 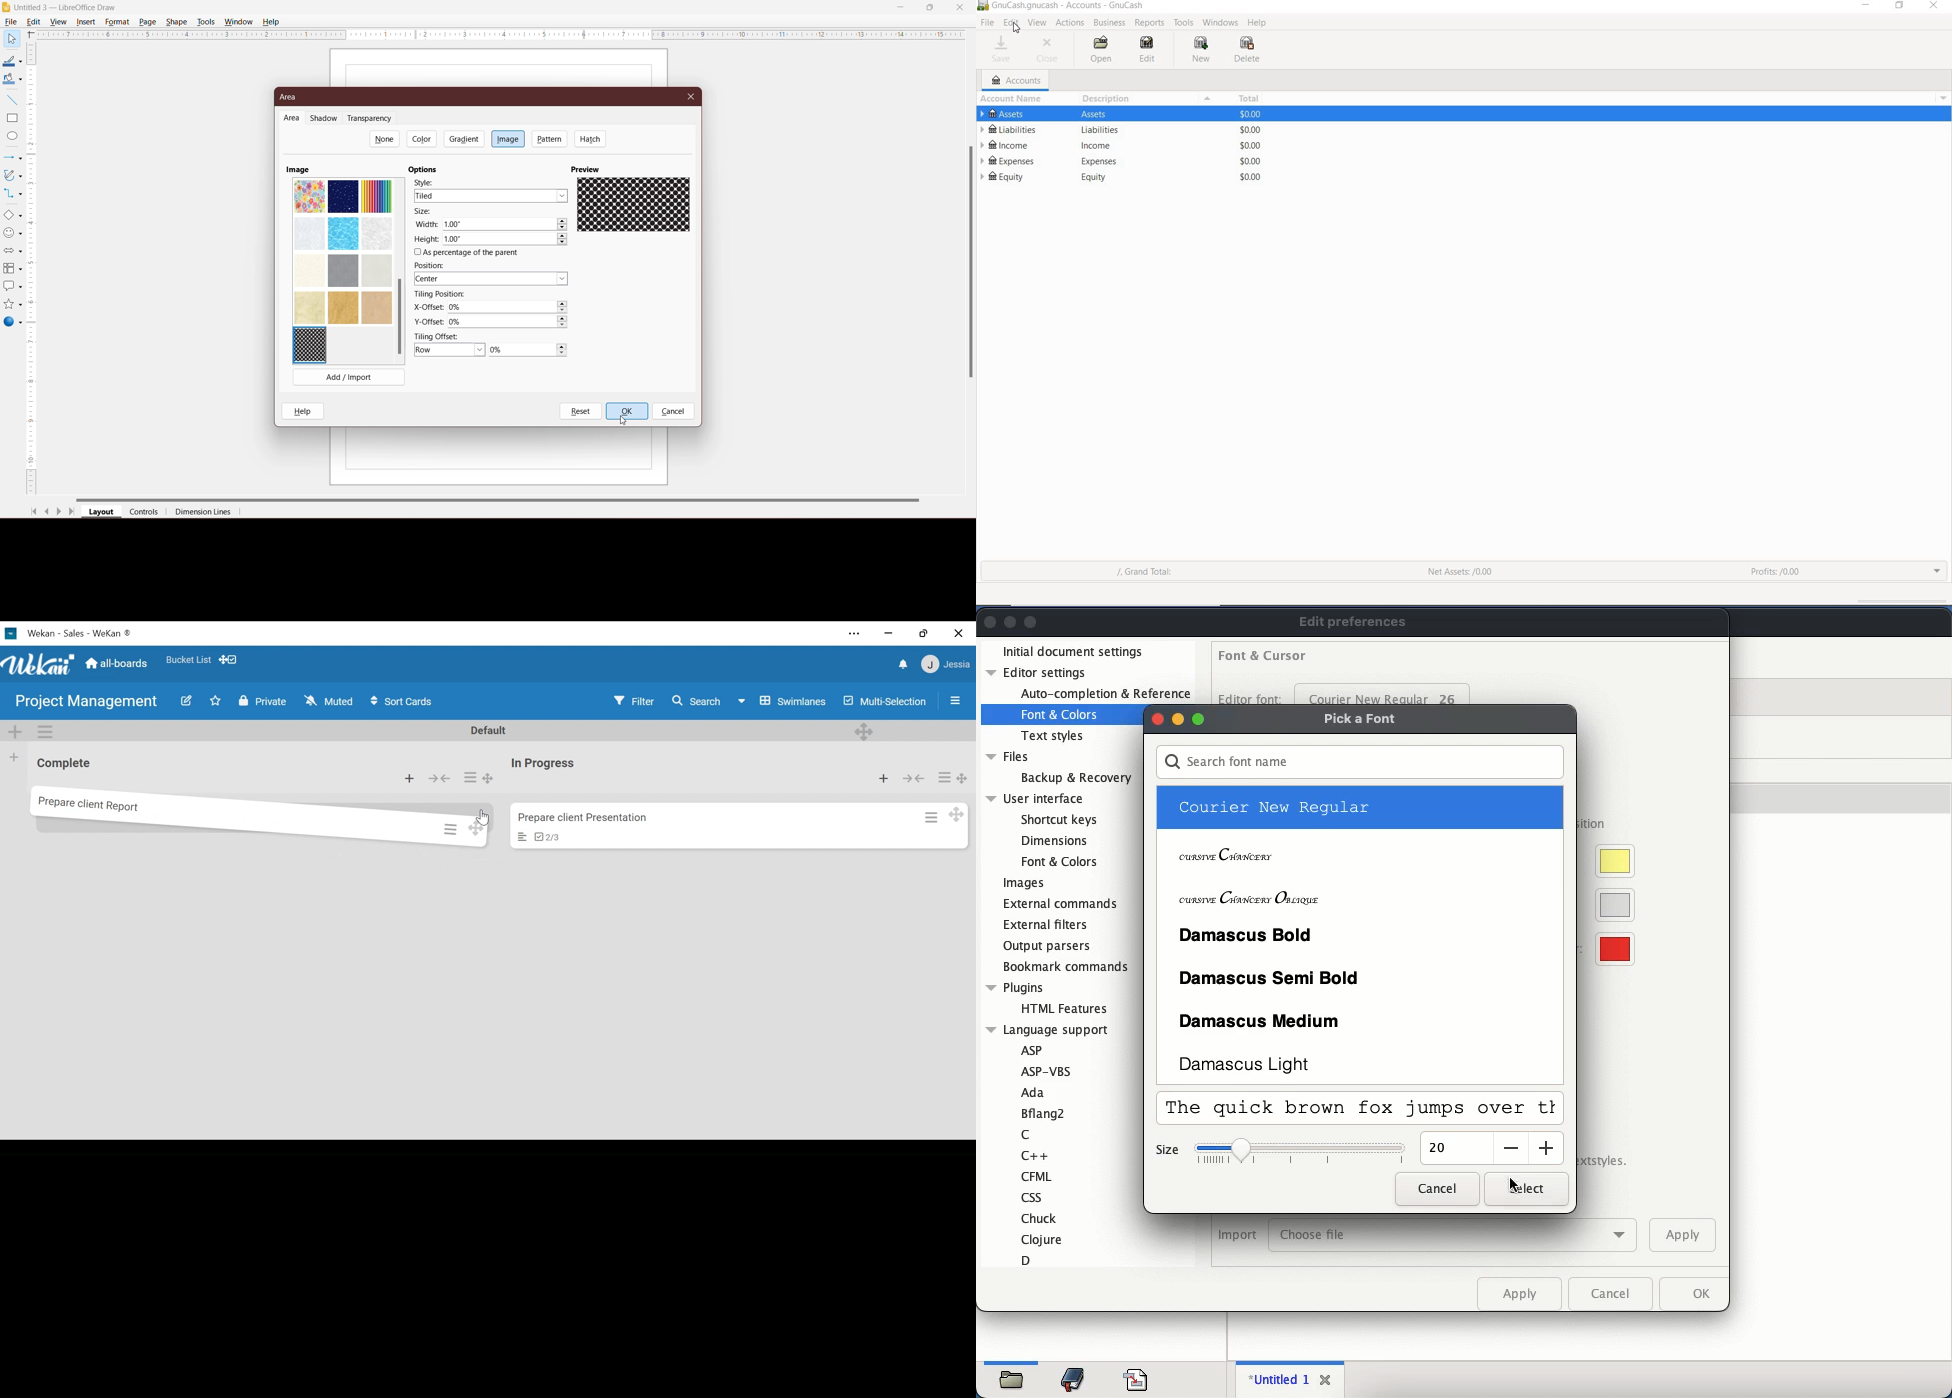 I want to click on HTML Features, so click(x=1065, y=1008).